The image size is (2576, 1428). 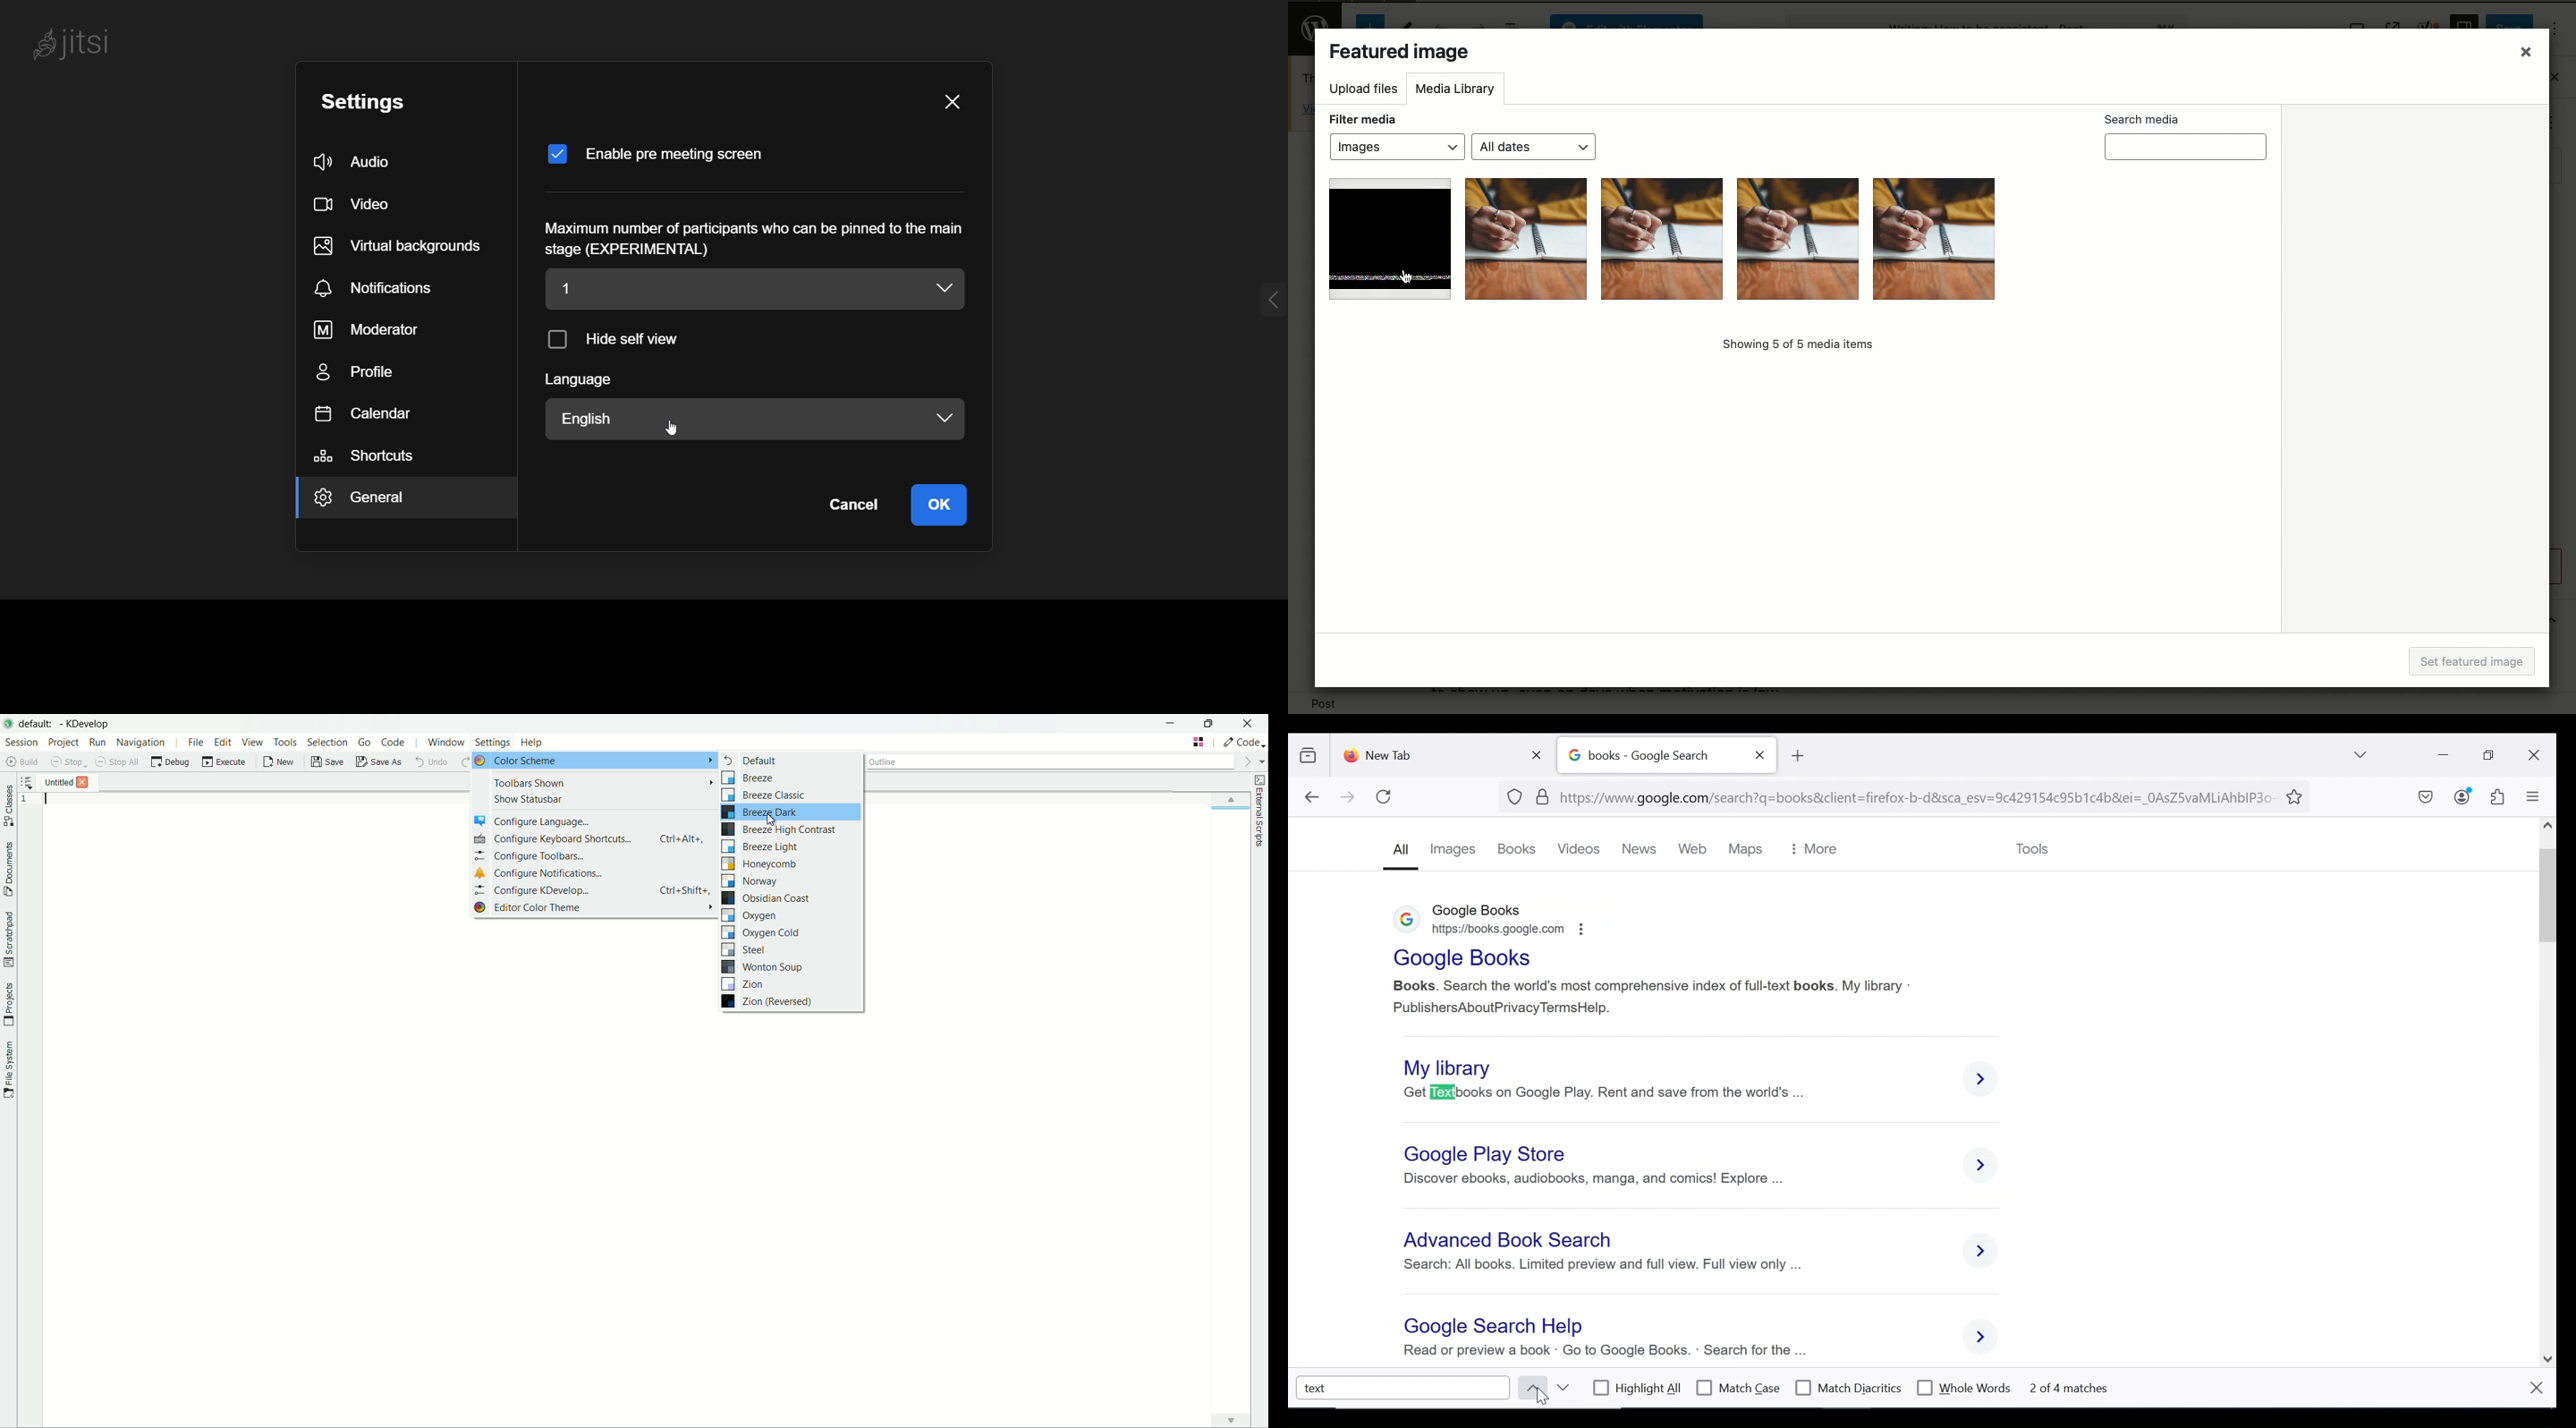 I want to click on Filter media, so click(x=1363, y=120).